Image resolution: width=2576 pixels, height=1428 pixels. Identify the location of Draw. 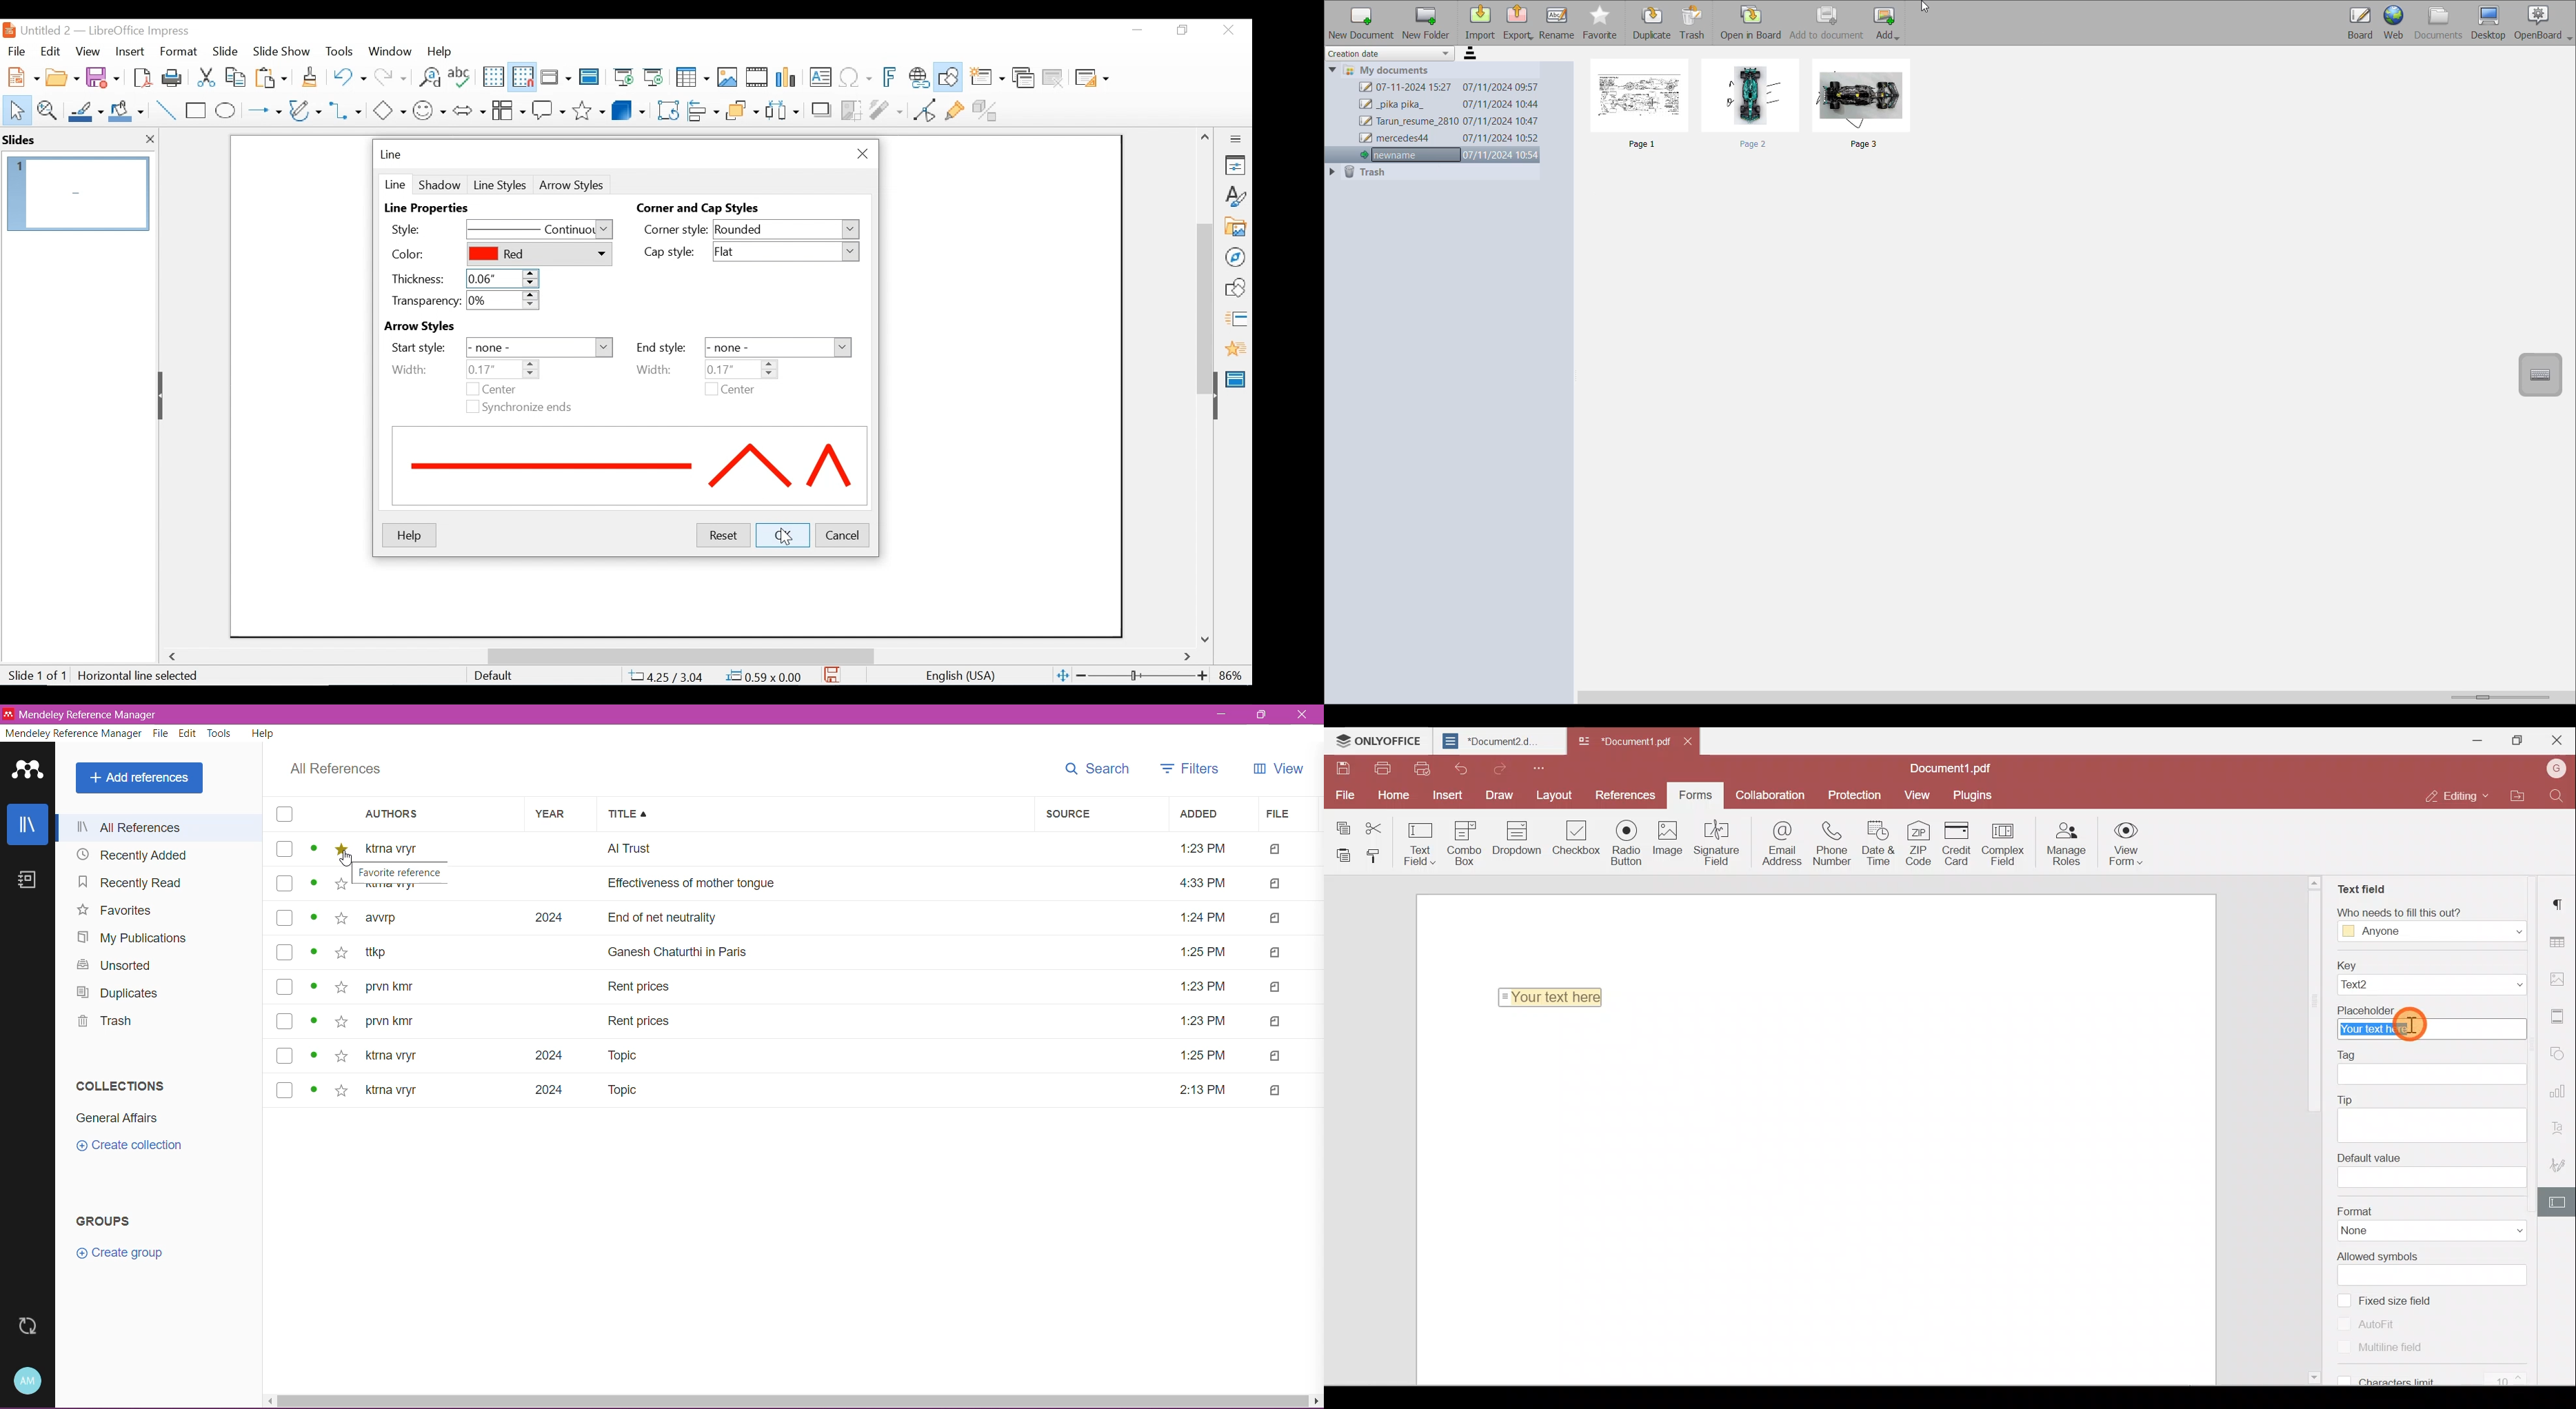
(1495, 795).